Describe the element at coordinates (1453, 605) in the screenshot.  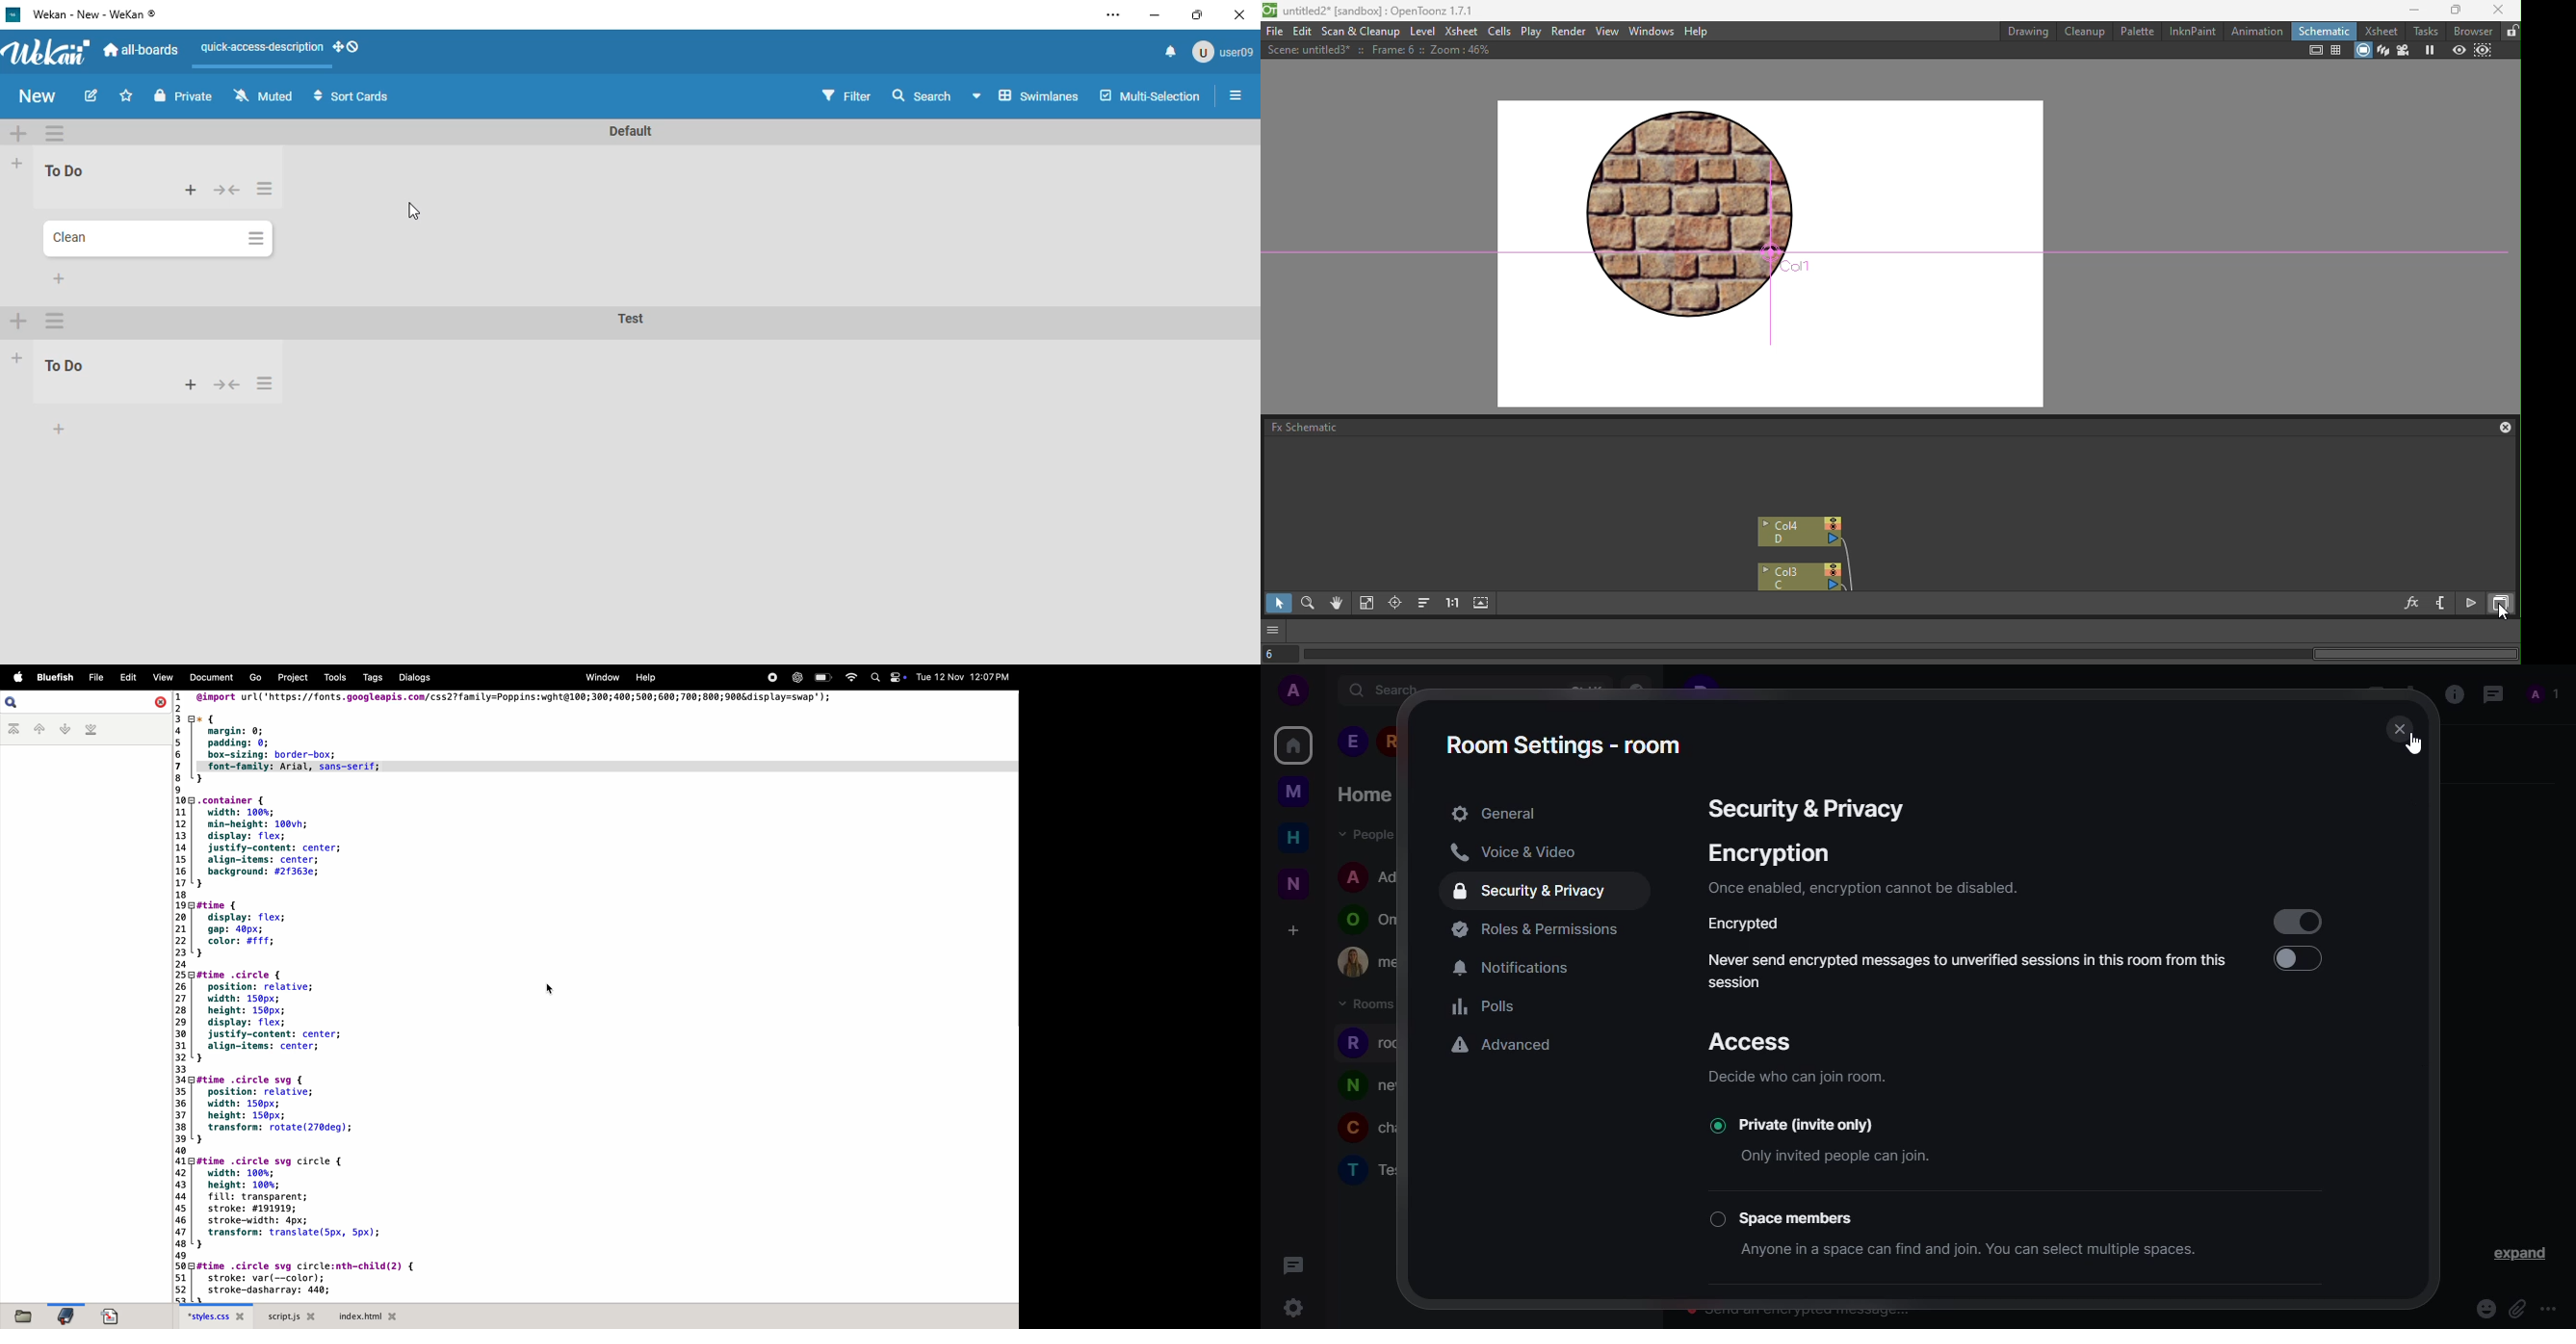
I see `Reset size` at that location.